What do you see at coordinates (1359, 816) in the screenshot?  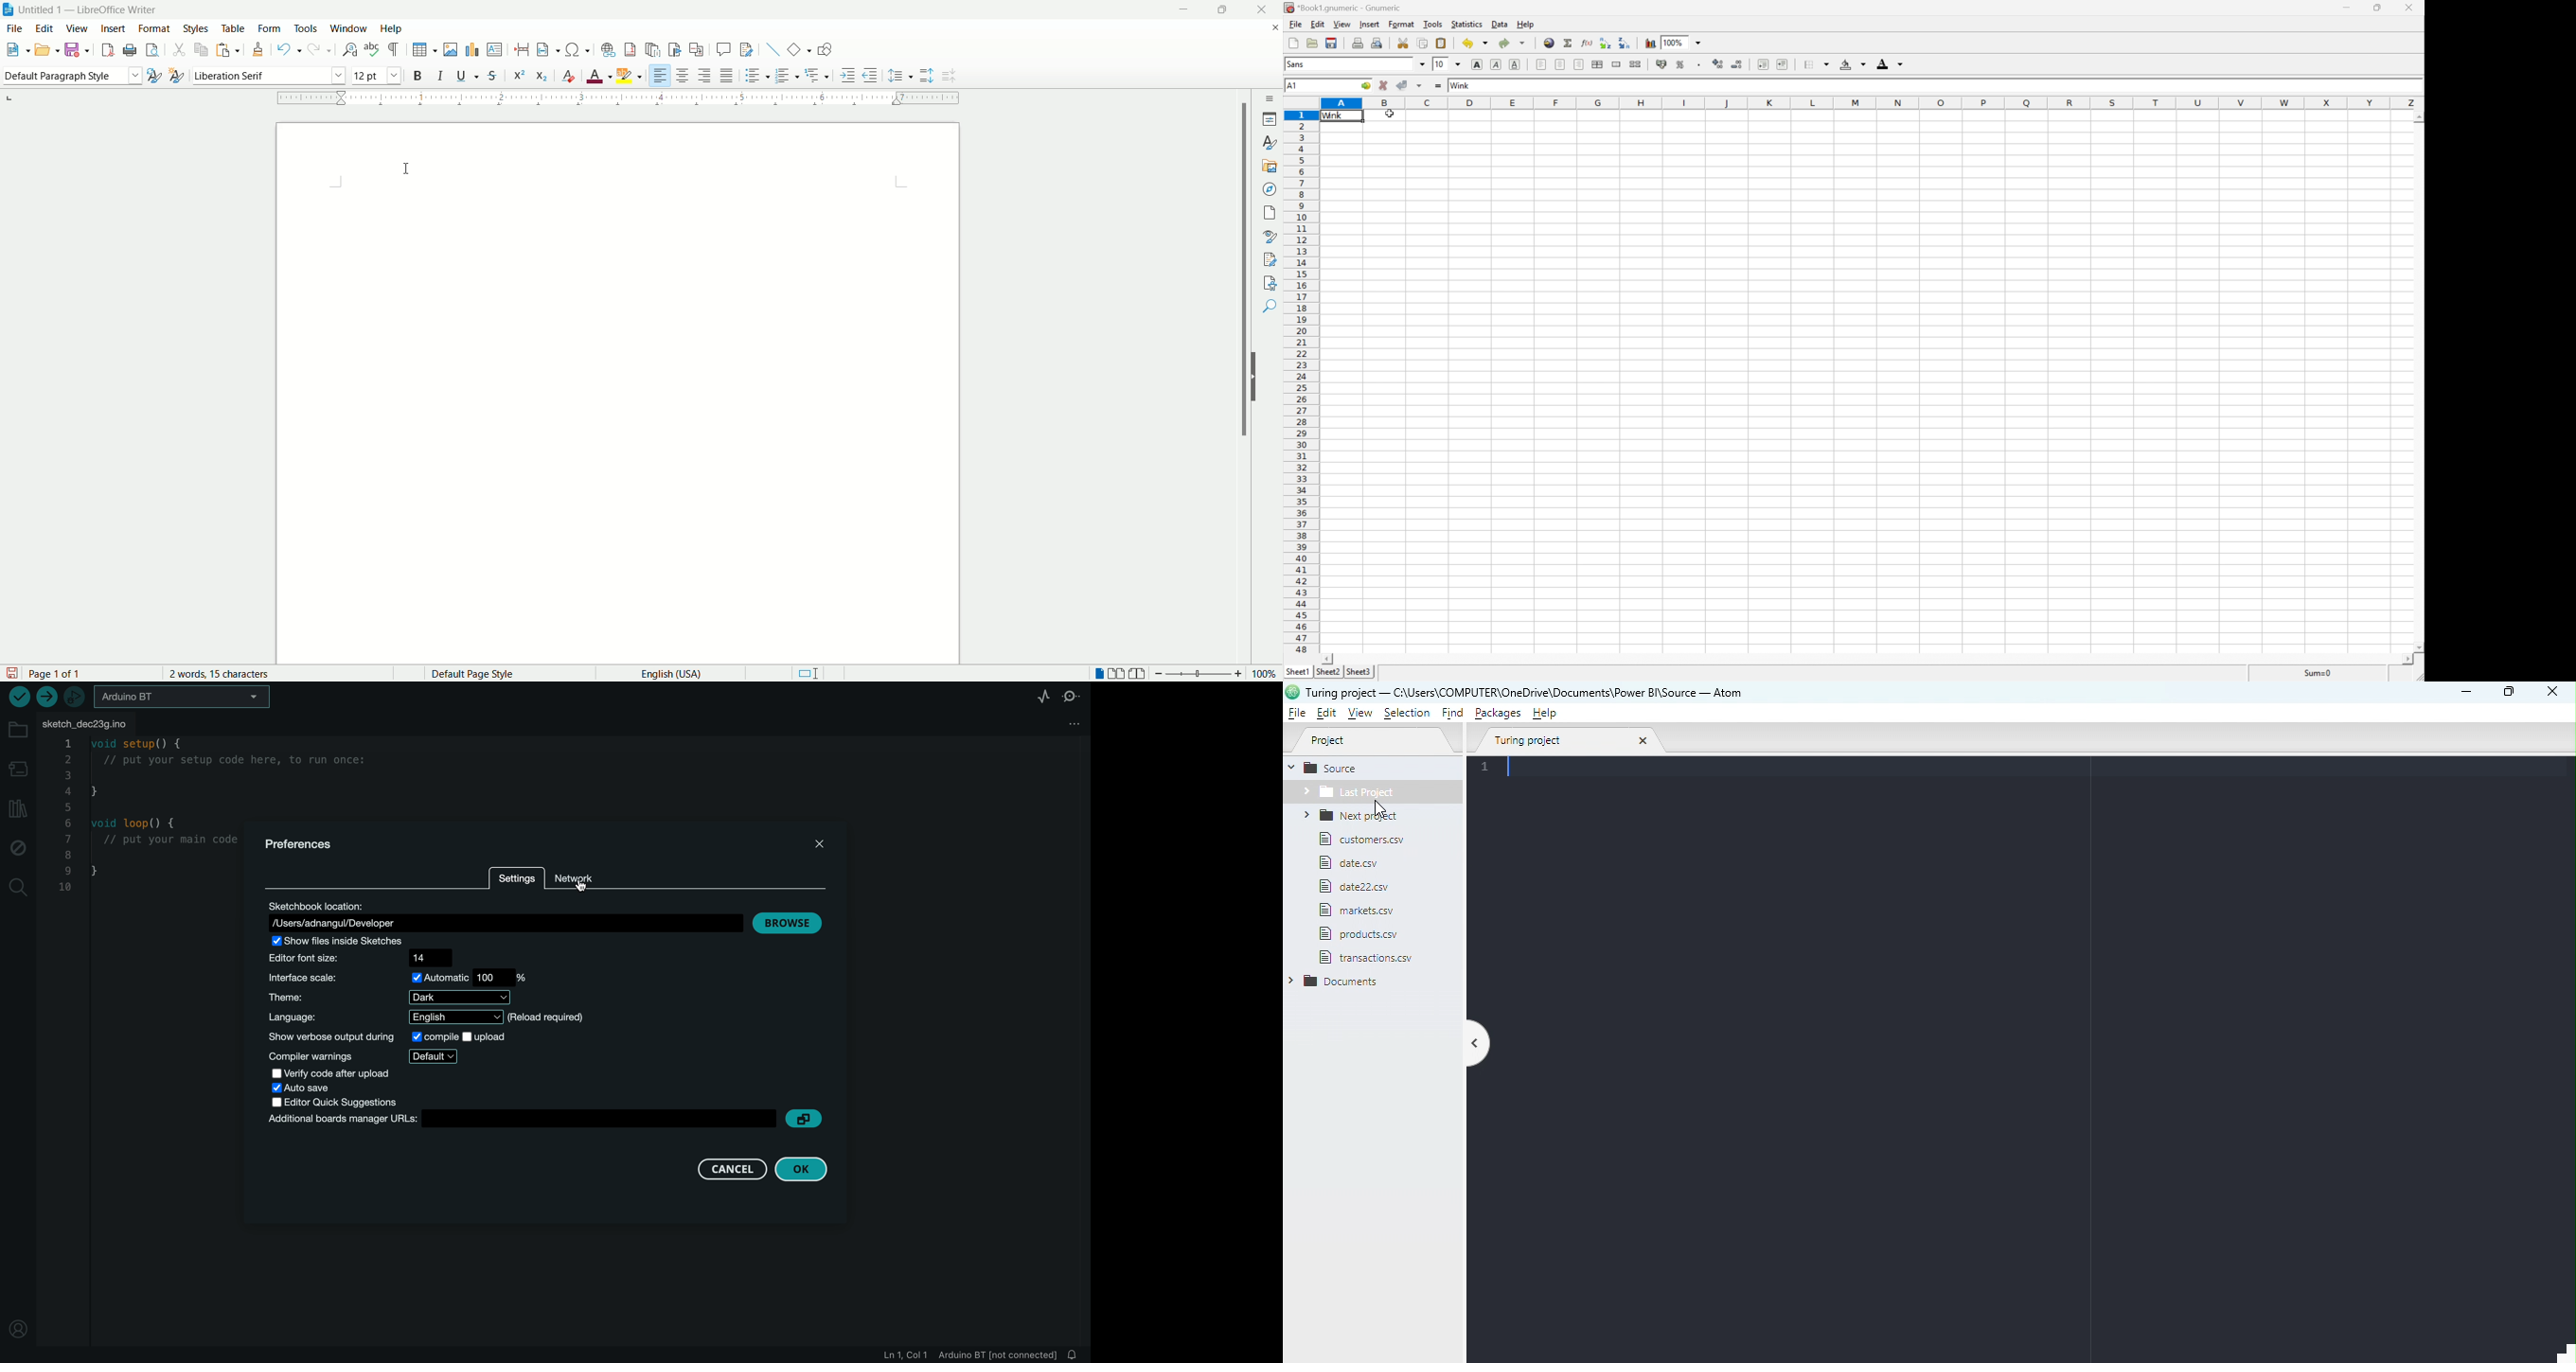 I see `Folder` at bounding box center [1359, 816].